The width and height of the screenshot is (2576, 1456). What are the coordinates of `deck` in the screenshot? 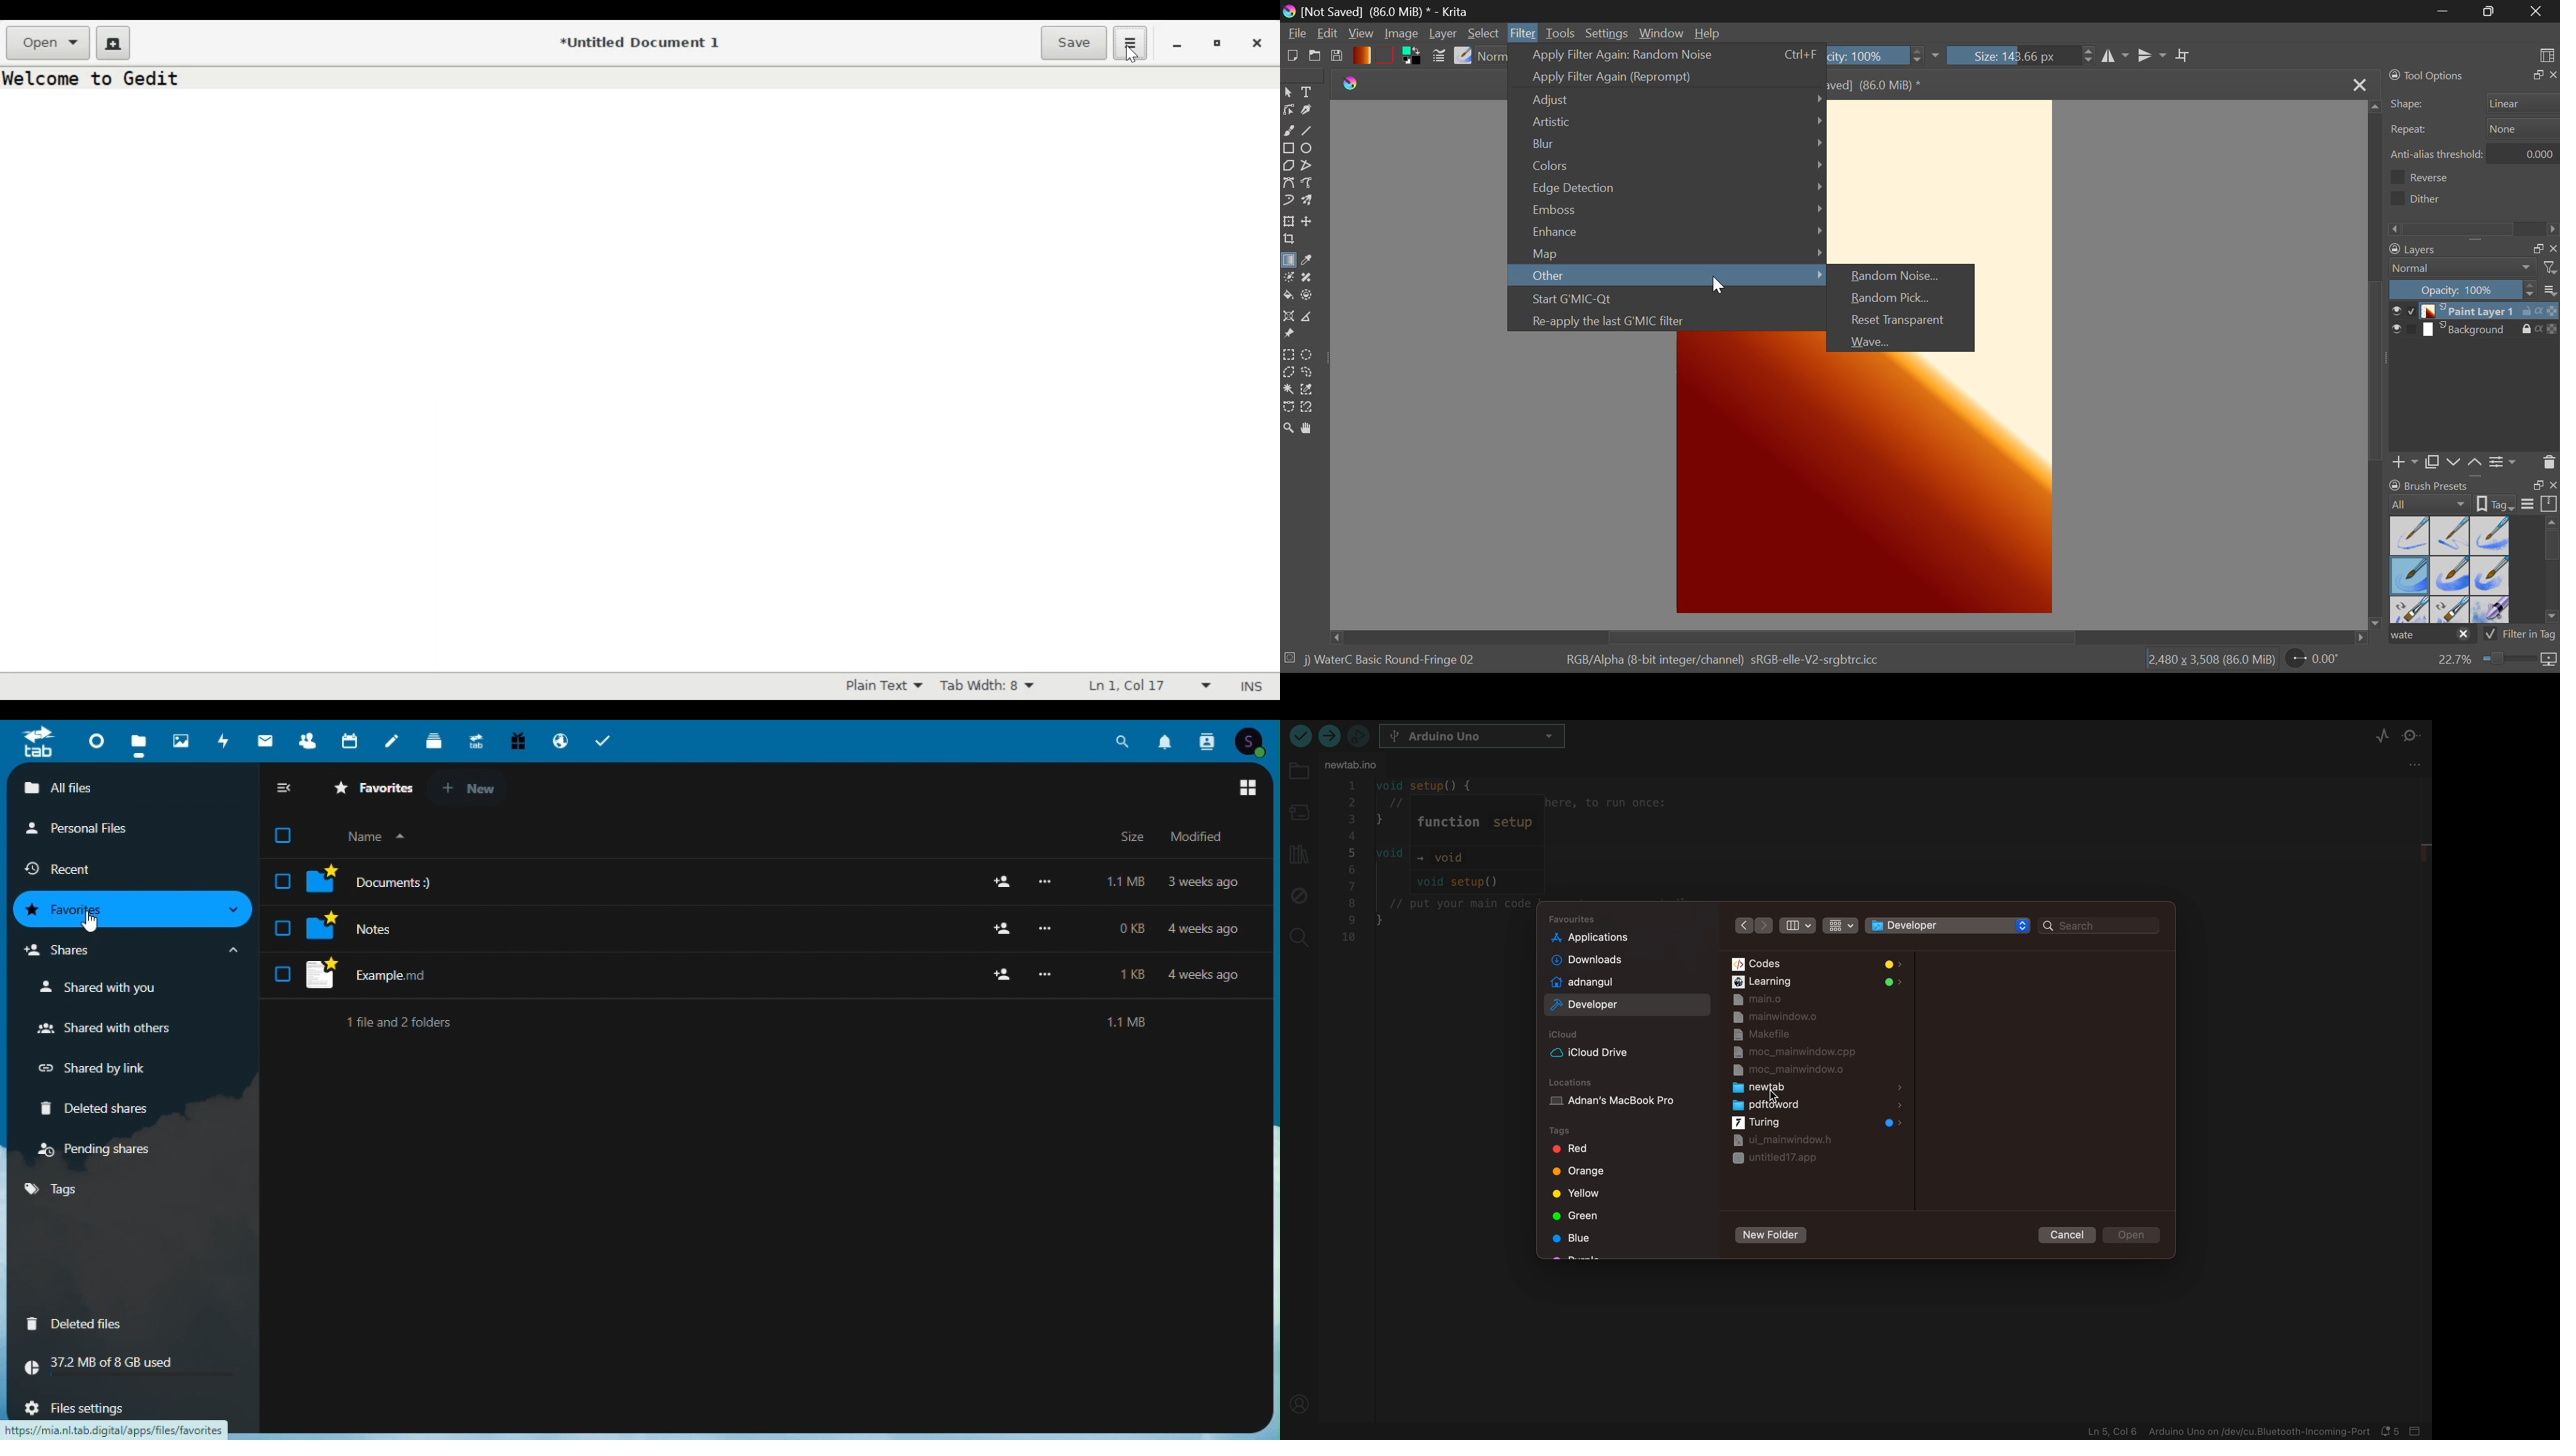 It's located at (434, 739).